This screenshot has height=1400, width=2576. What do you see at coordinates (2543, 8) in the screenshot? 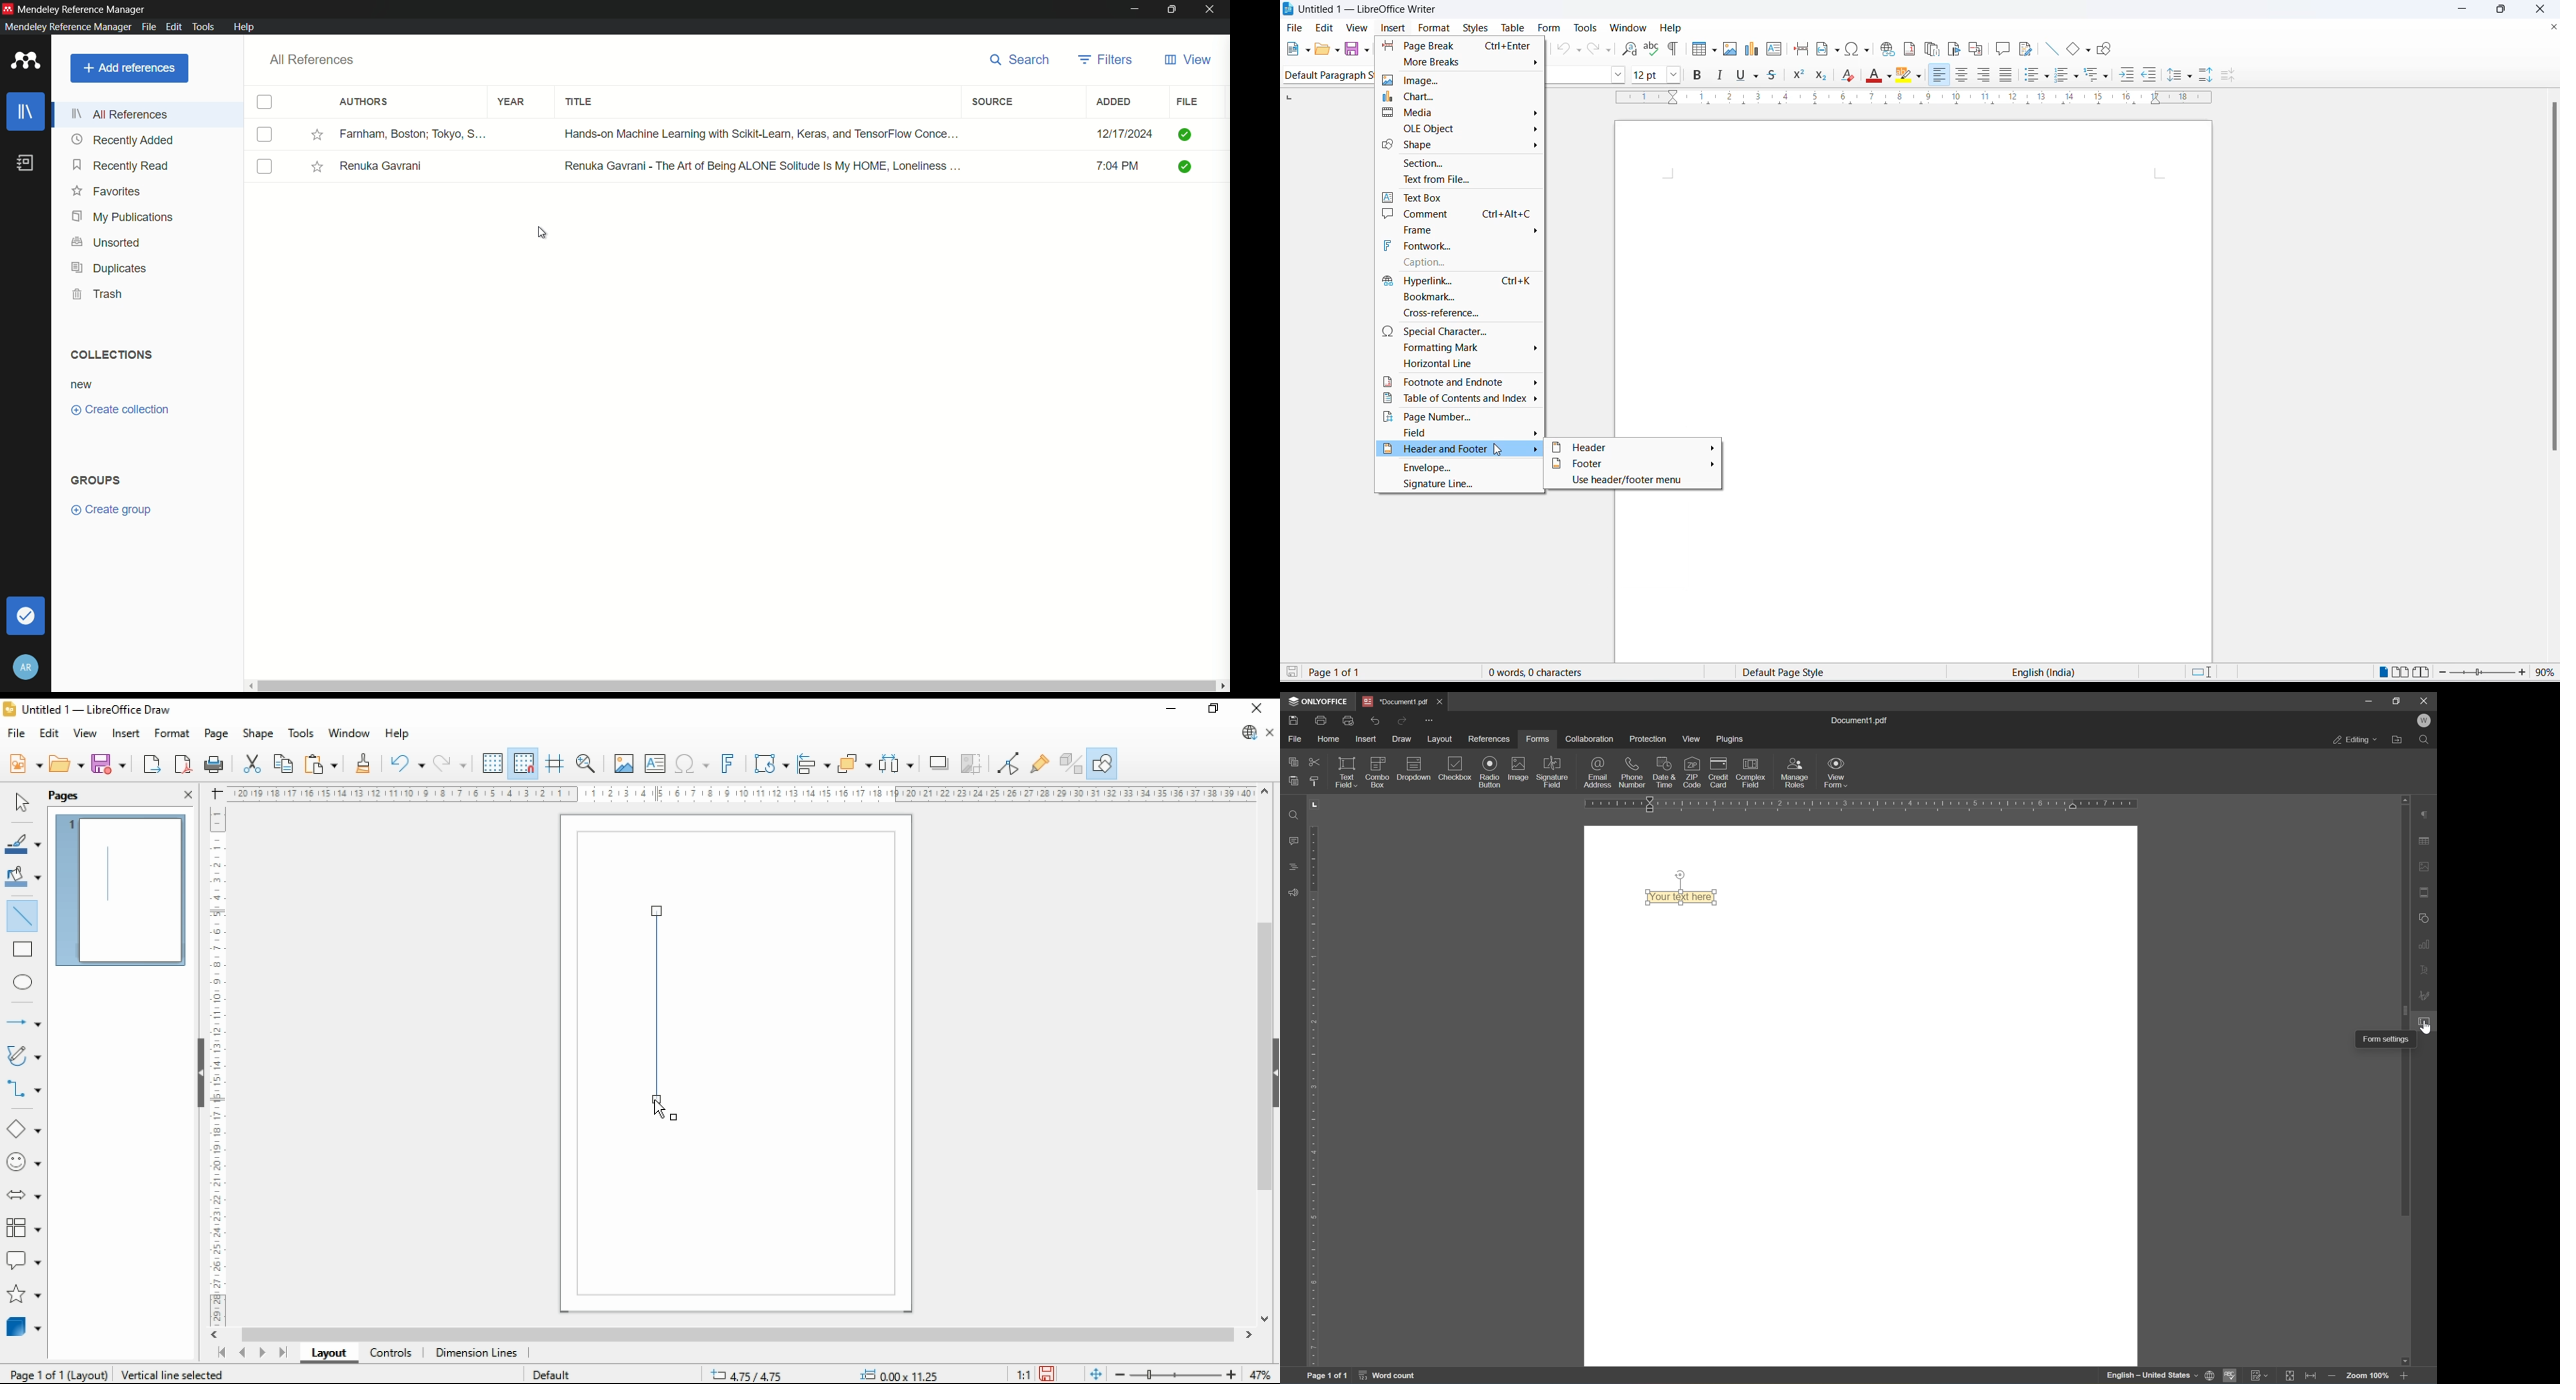
I see `` at bounding box center [2543, 8].